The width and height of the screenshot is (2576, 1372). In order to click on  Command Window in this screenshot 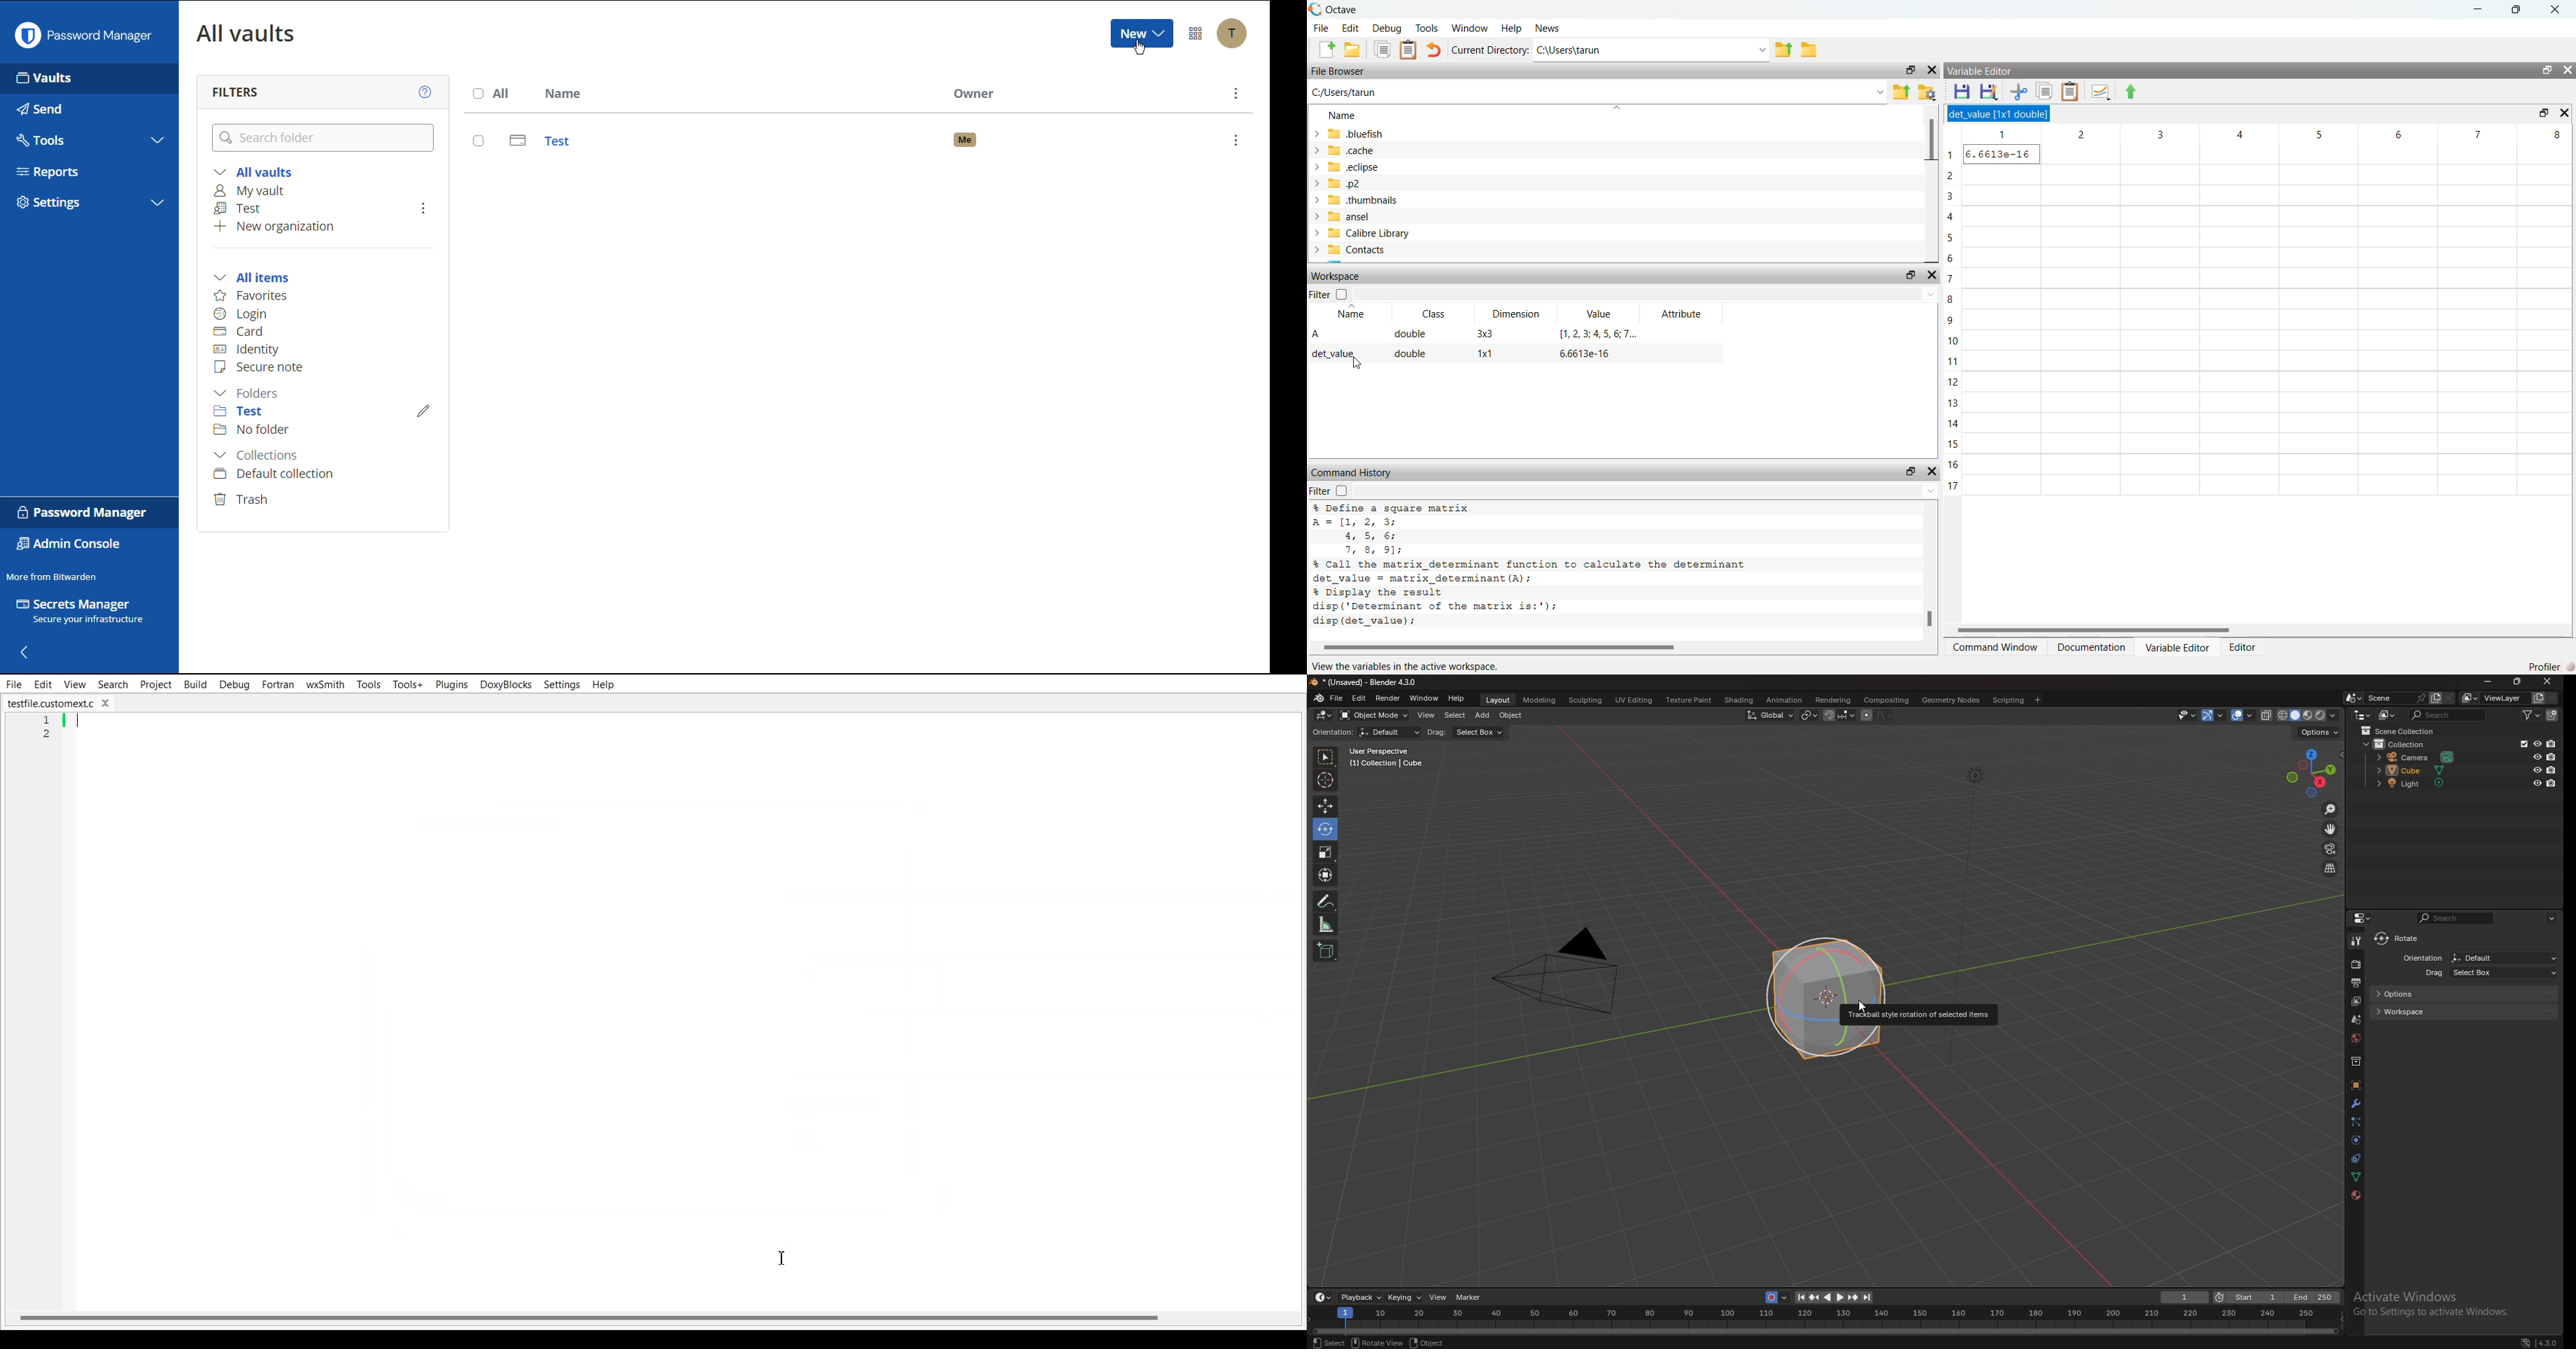, I will do `click(1997, 647)`.